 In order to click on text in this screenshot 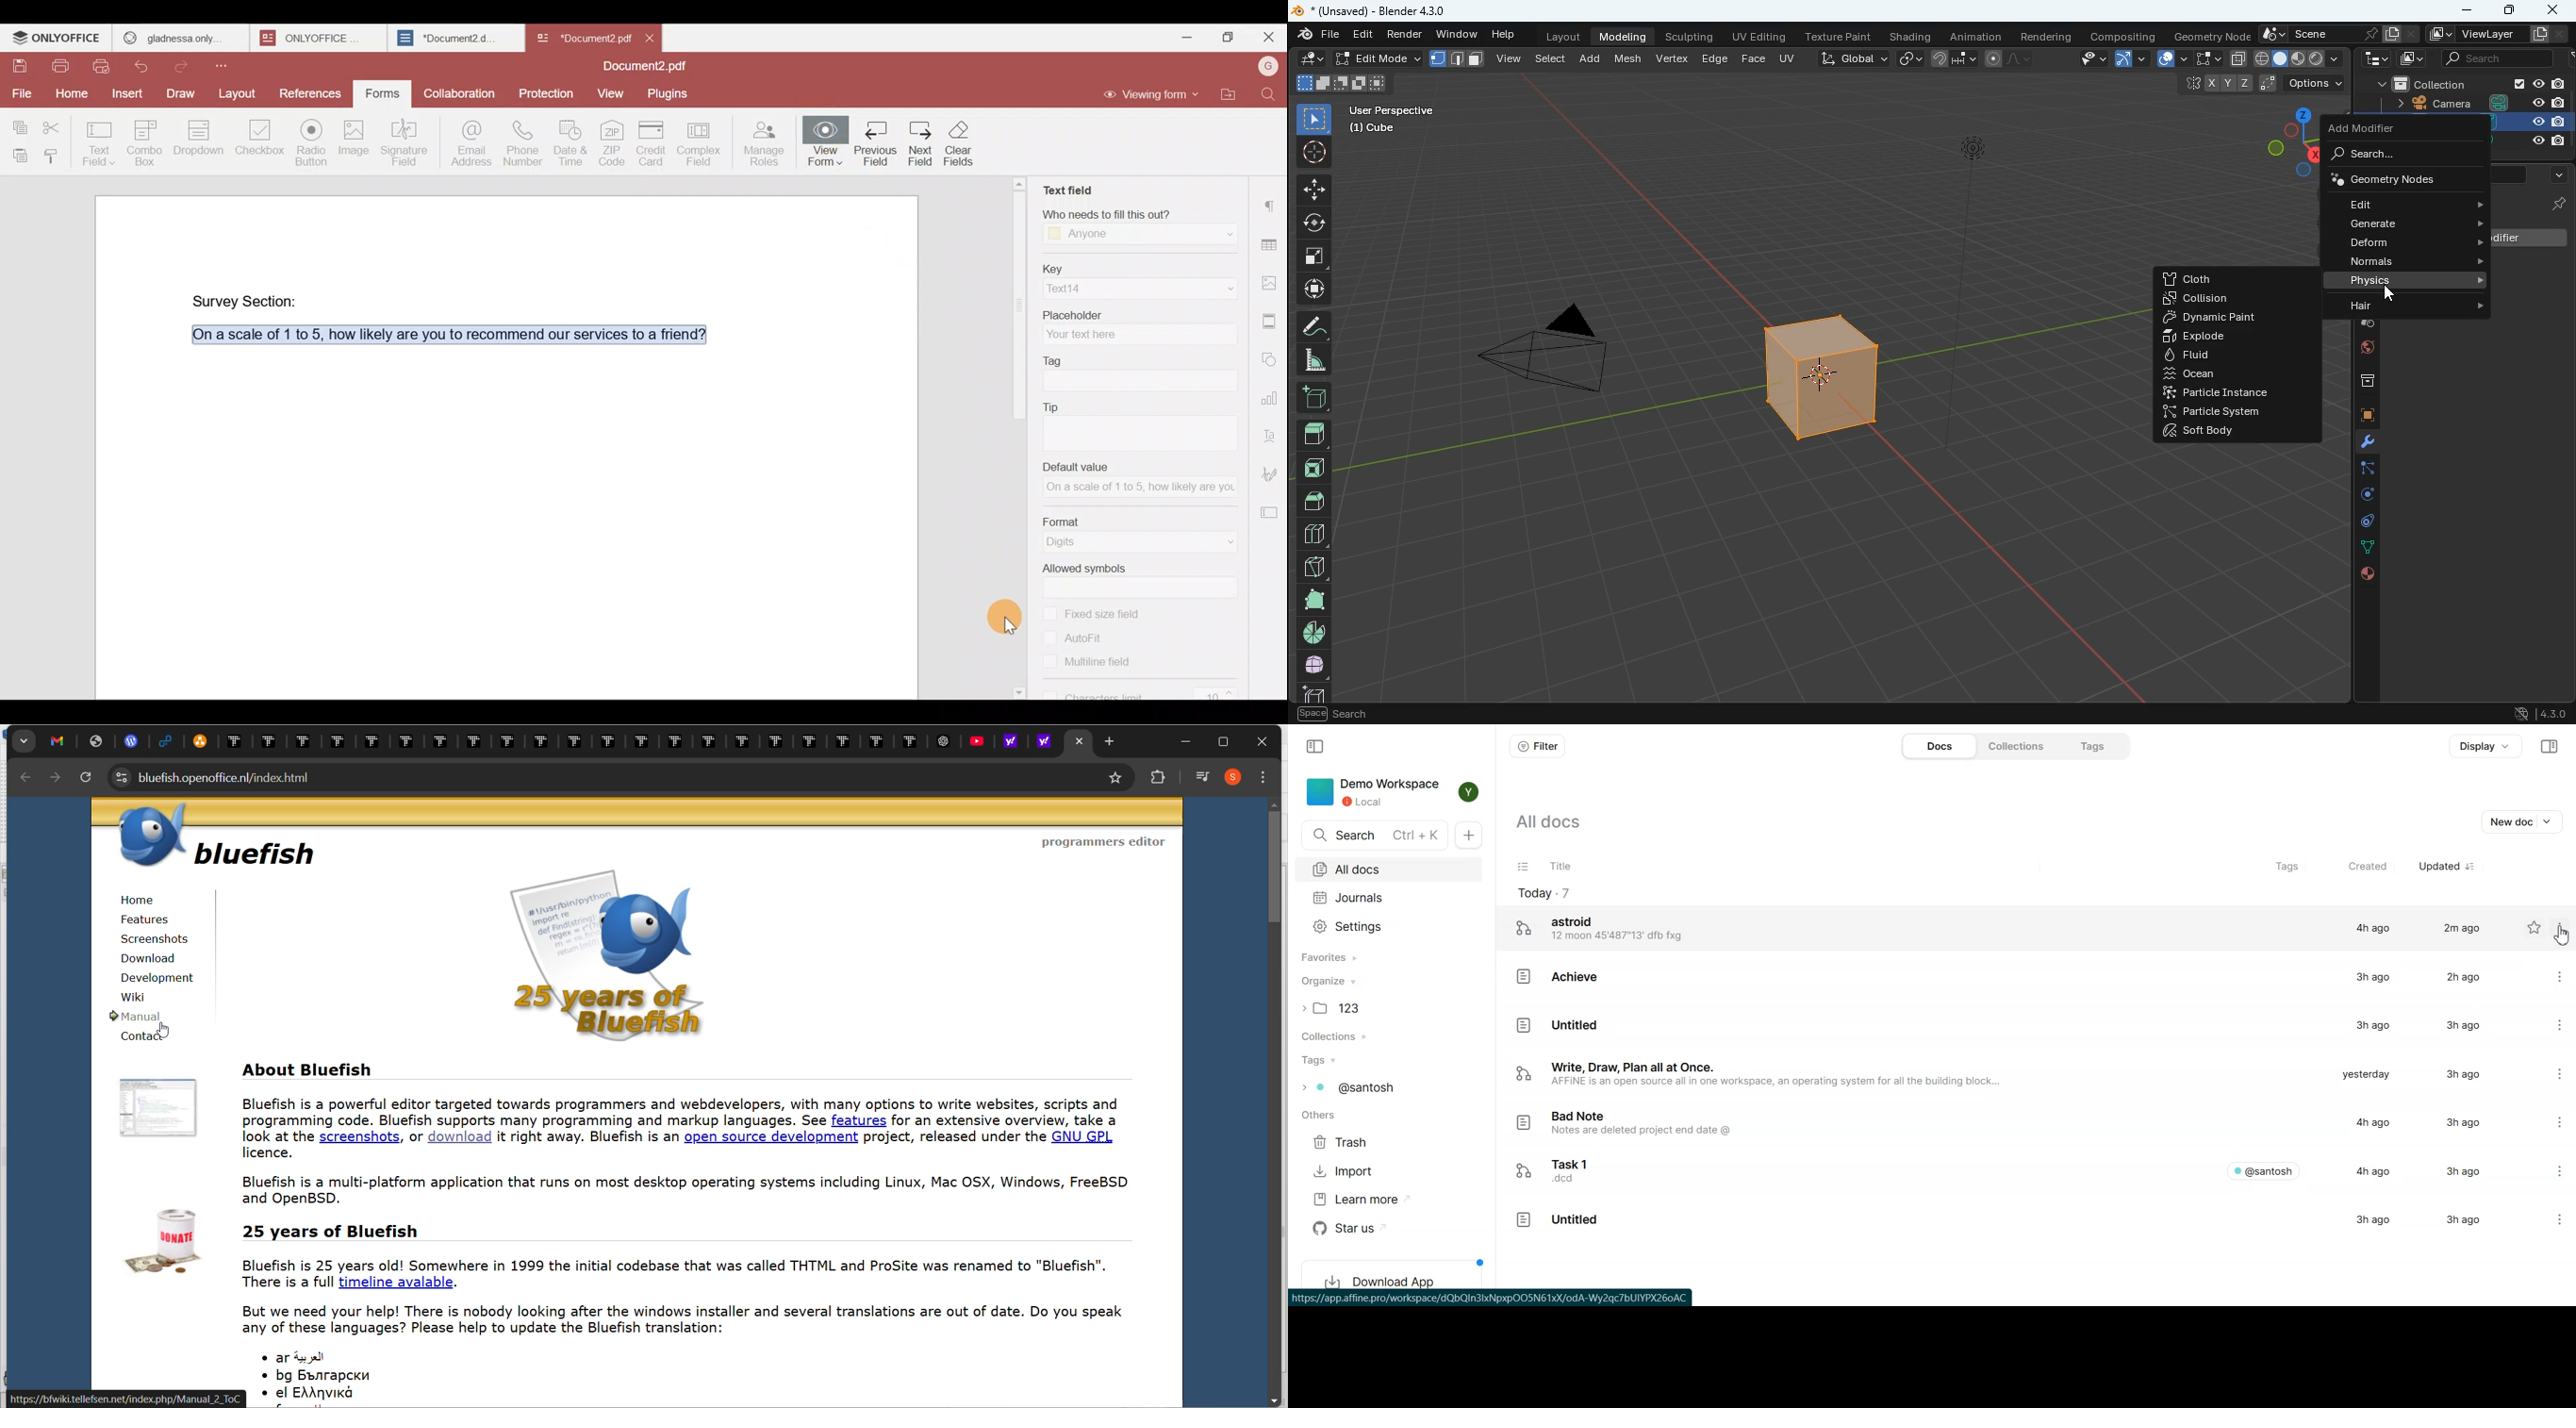, I will do `click(1143, 431)`.